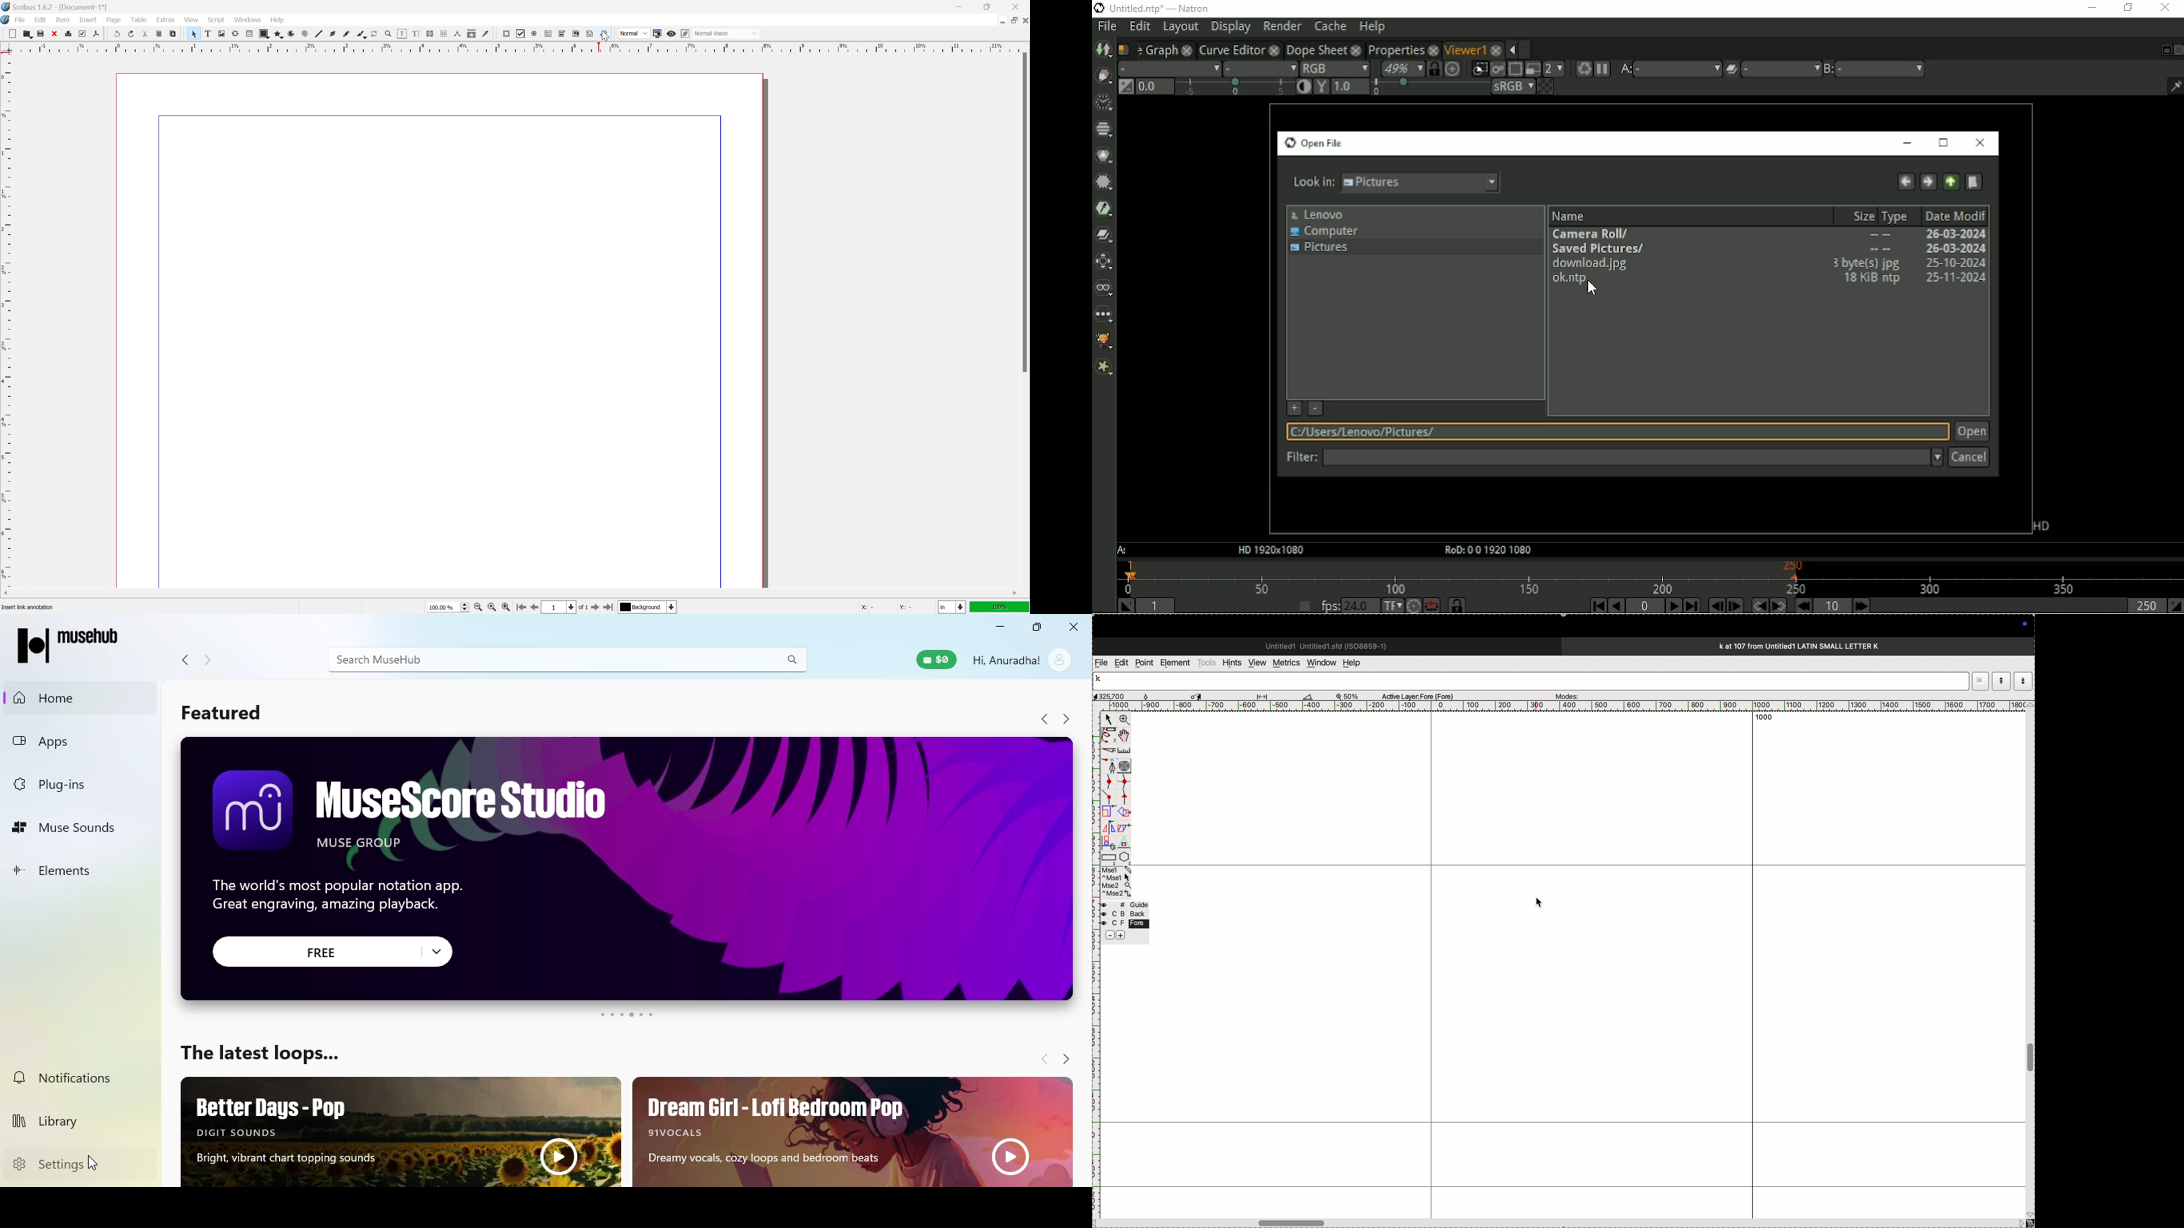 The width and height of the screenshot is (2184, 1232). I want to click on save as pdf, so click(96, 34).